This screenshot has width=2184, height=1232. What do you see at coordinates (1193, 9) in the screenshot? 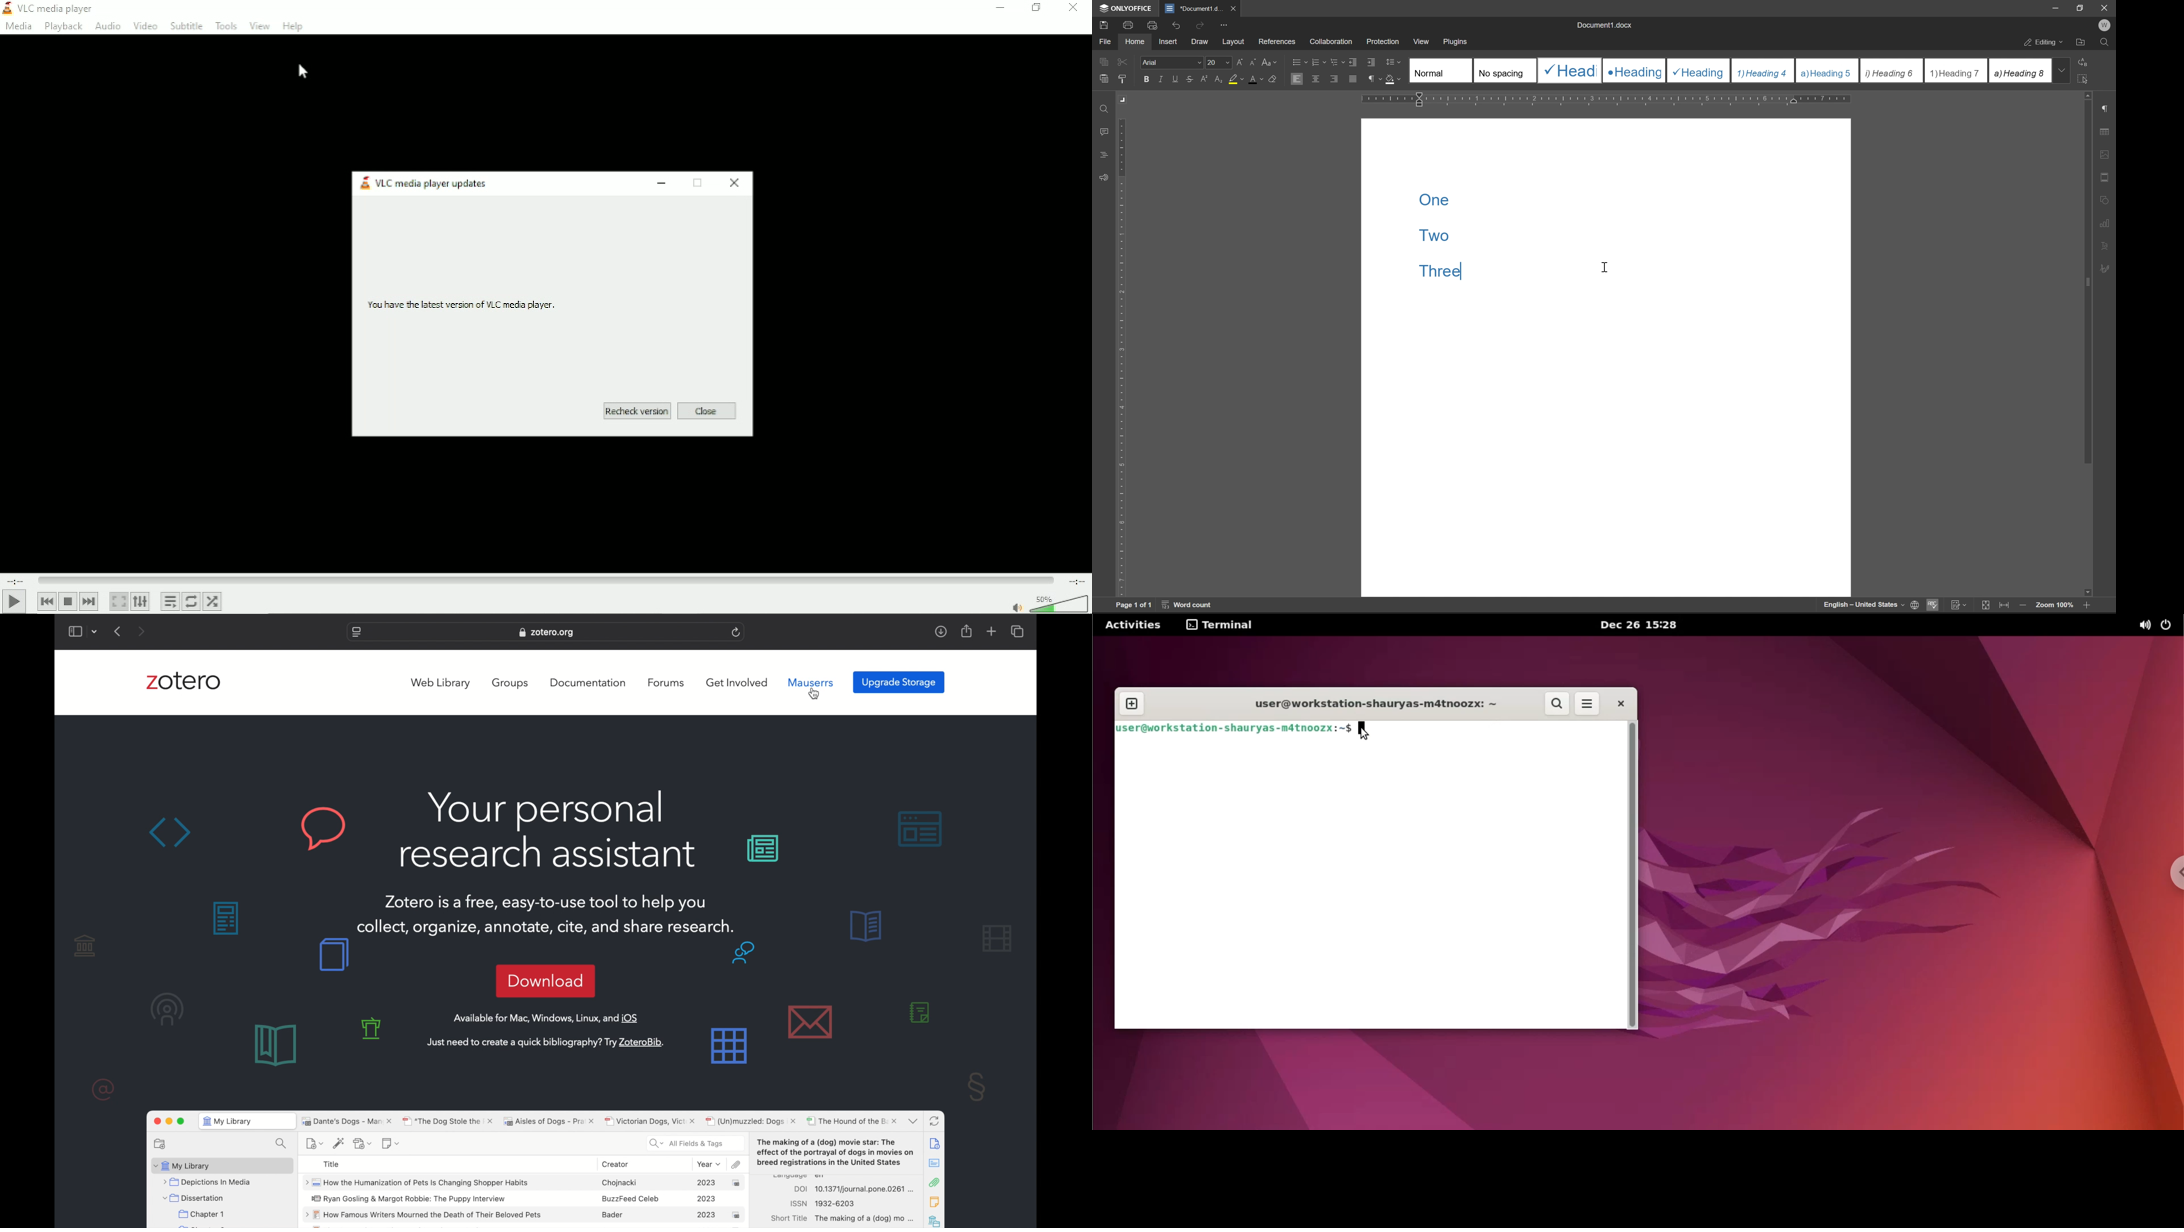
I see `document1` at bounding box center [1193, 9].